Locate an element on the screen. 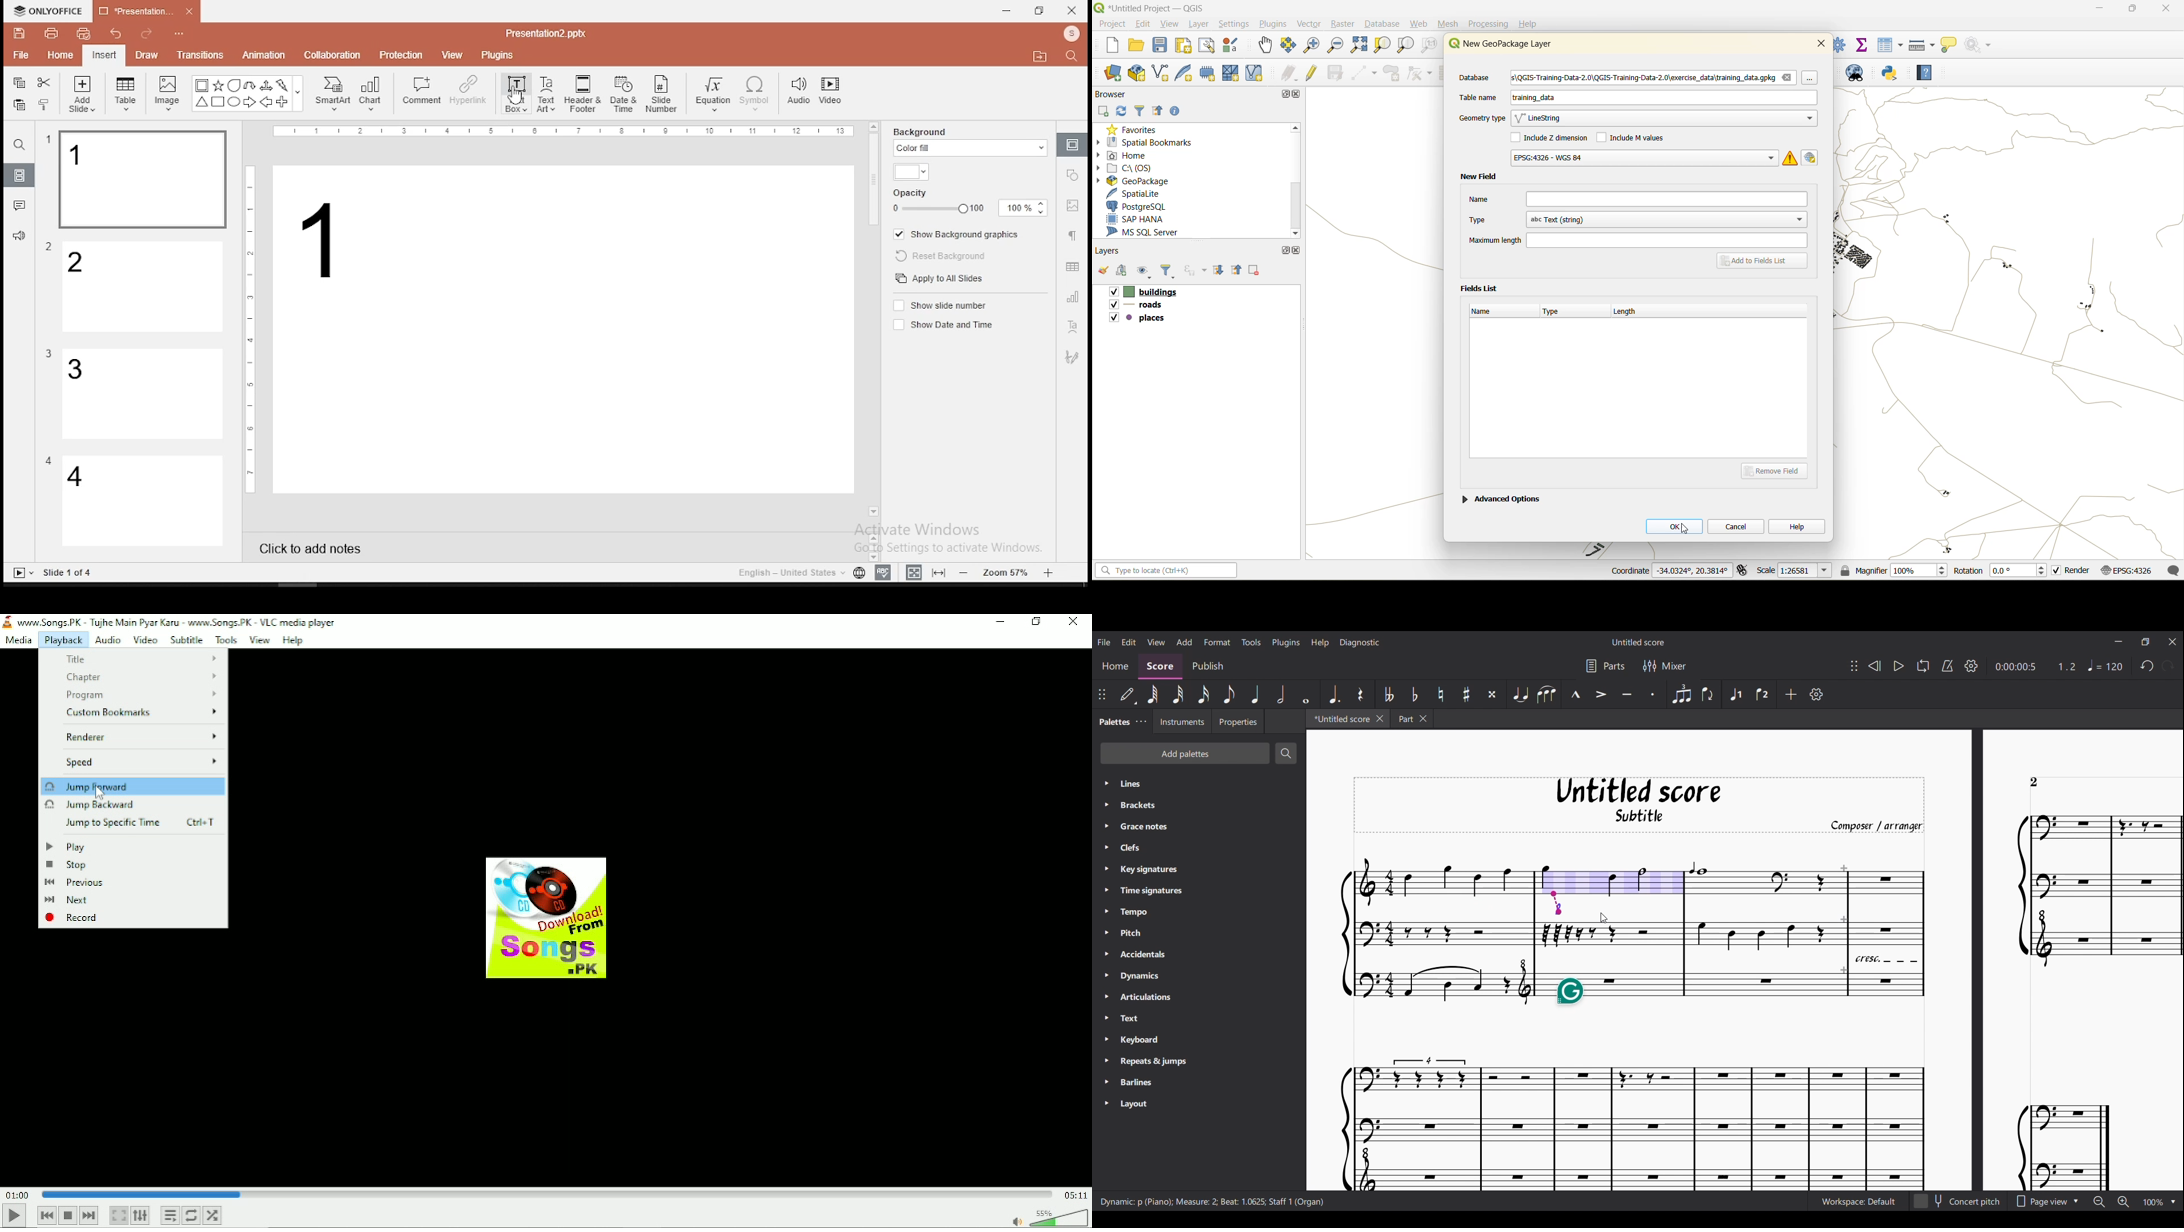  background fill color is located at coordinates (912, 173).